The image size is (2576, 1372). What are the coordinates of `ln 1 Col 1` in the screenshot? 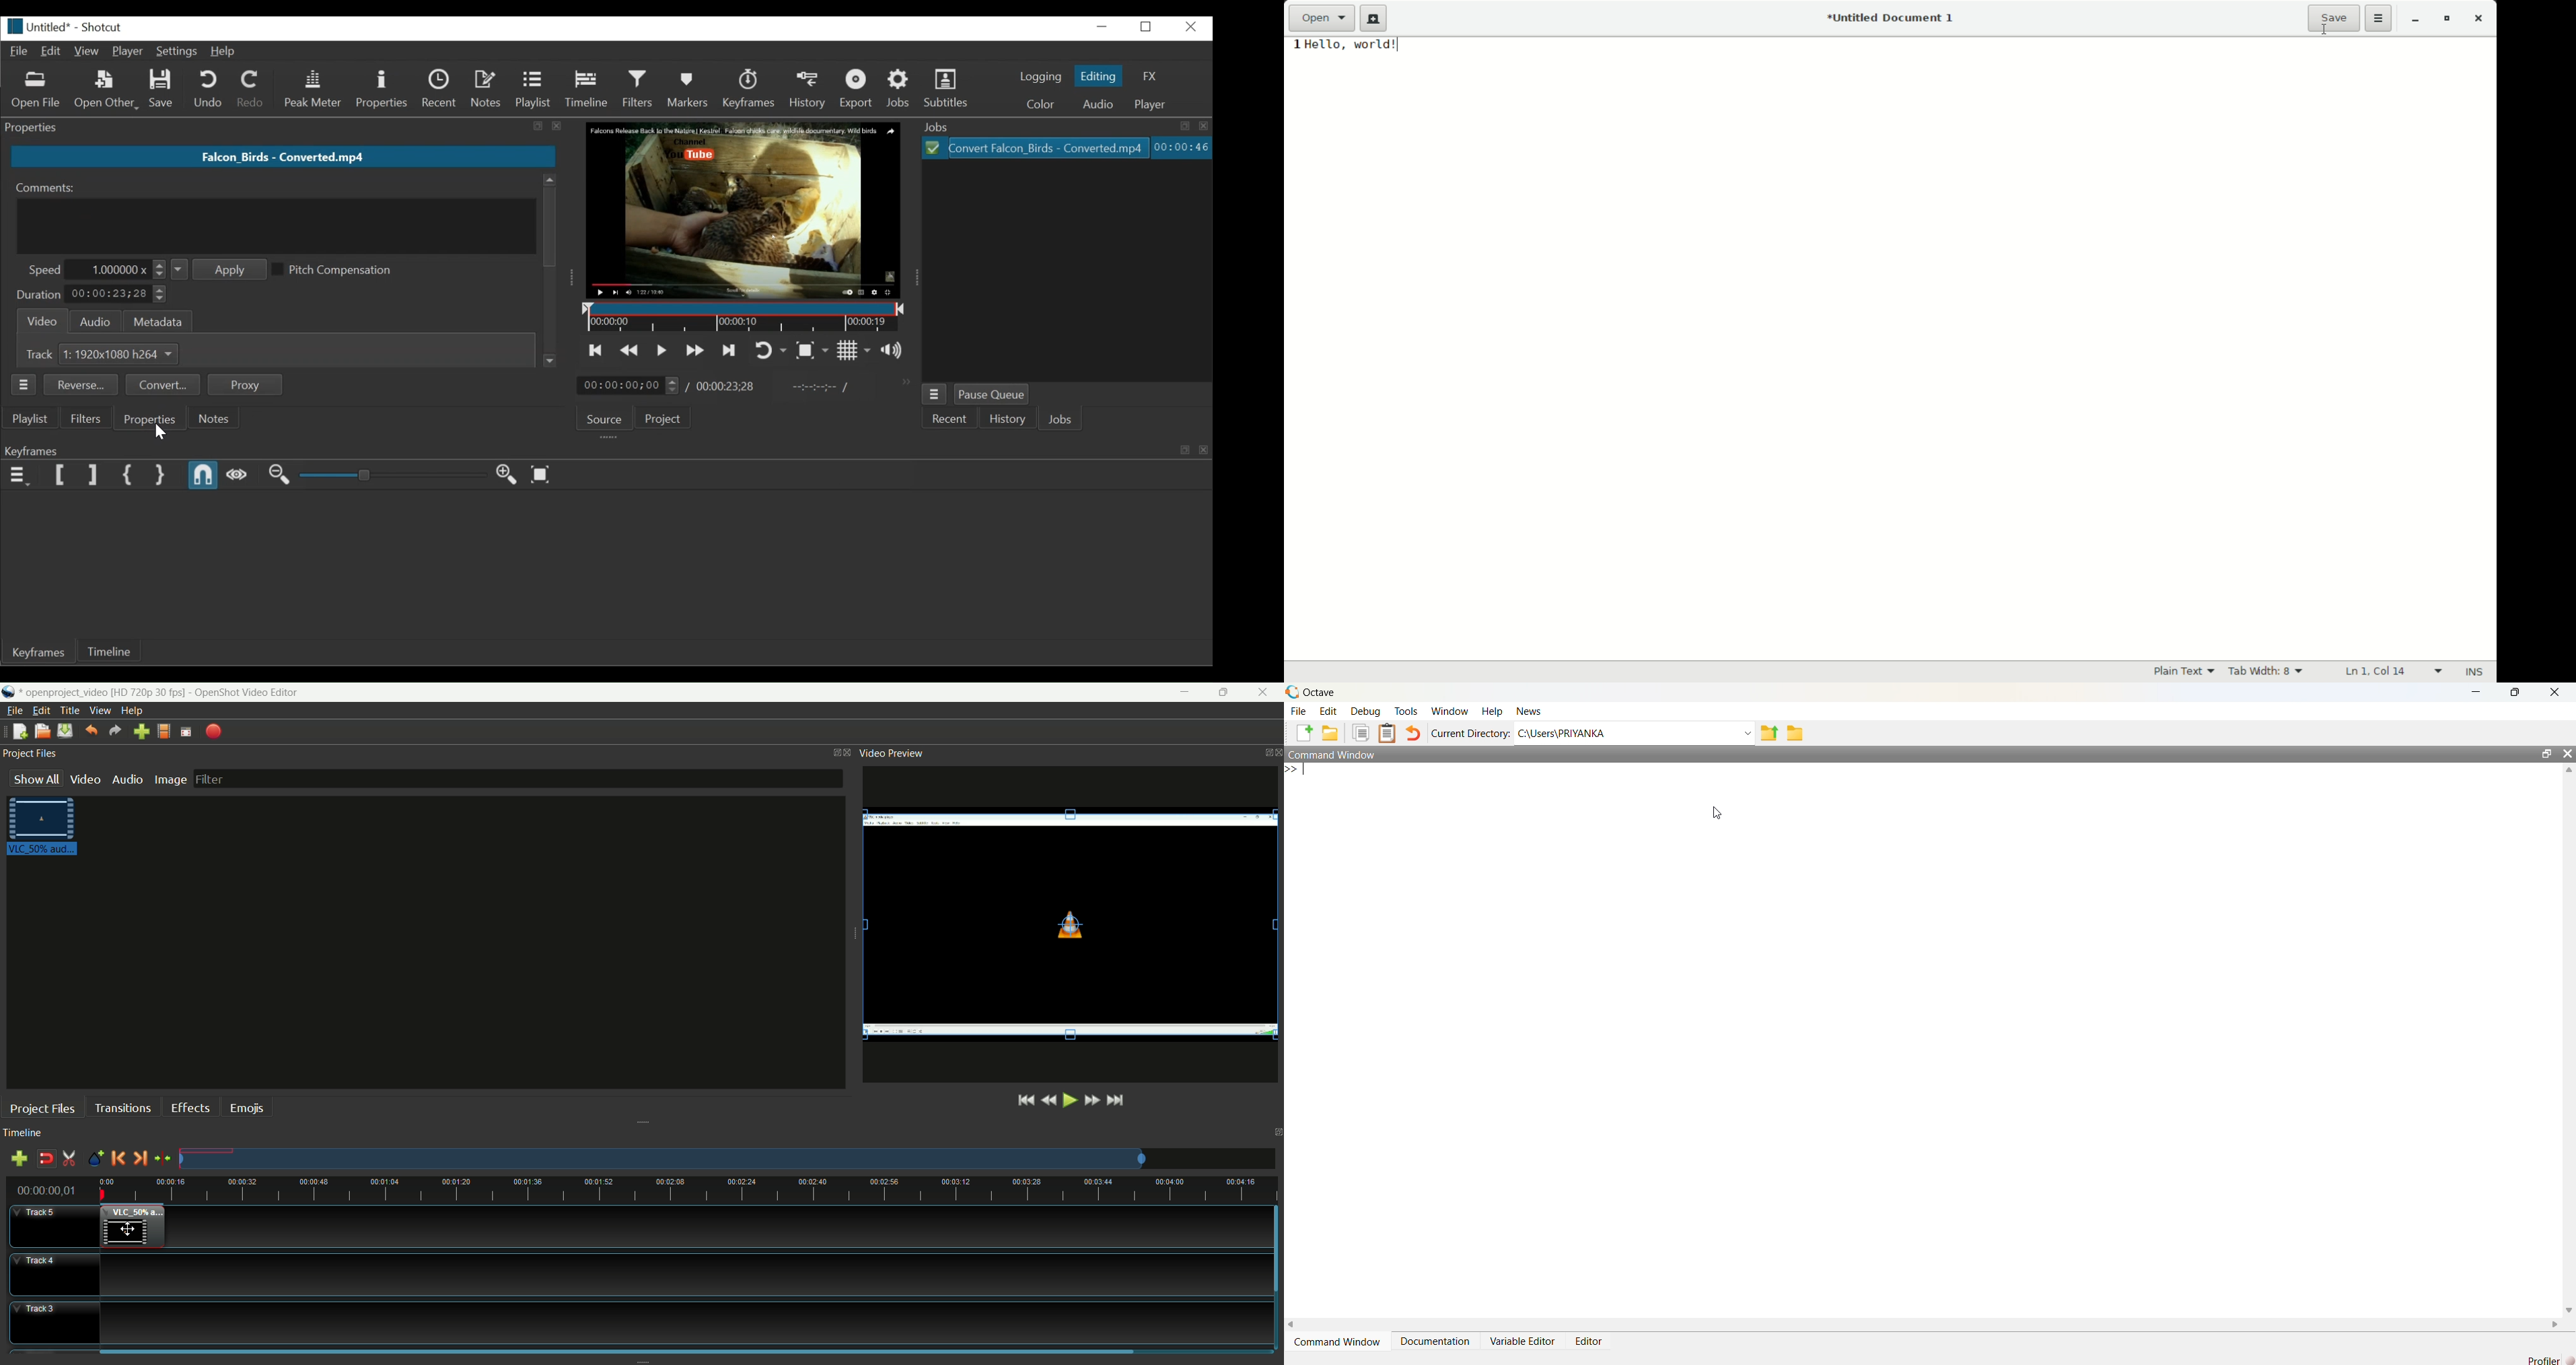 It's located at (2393, 670).